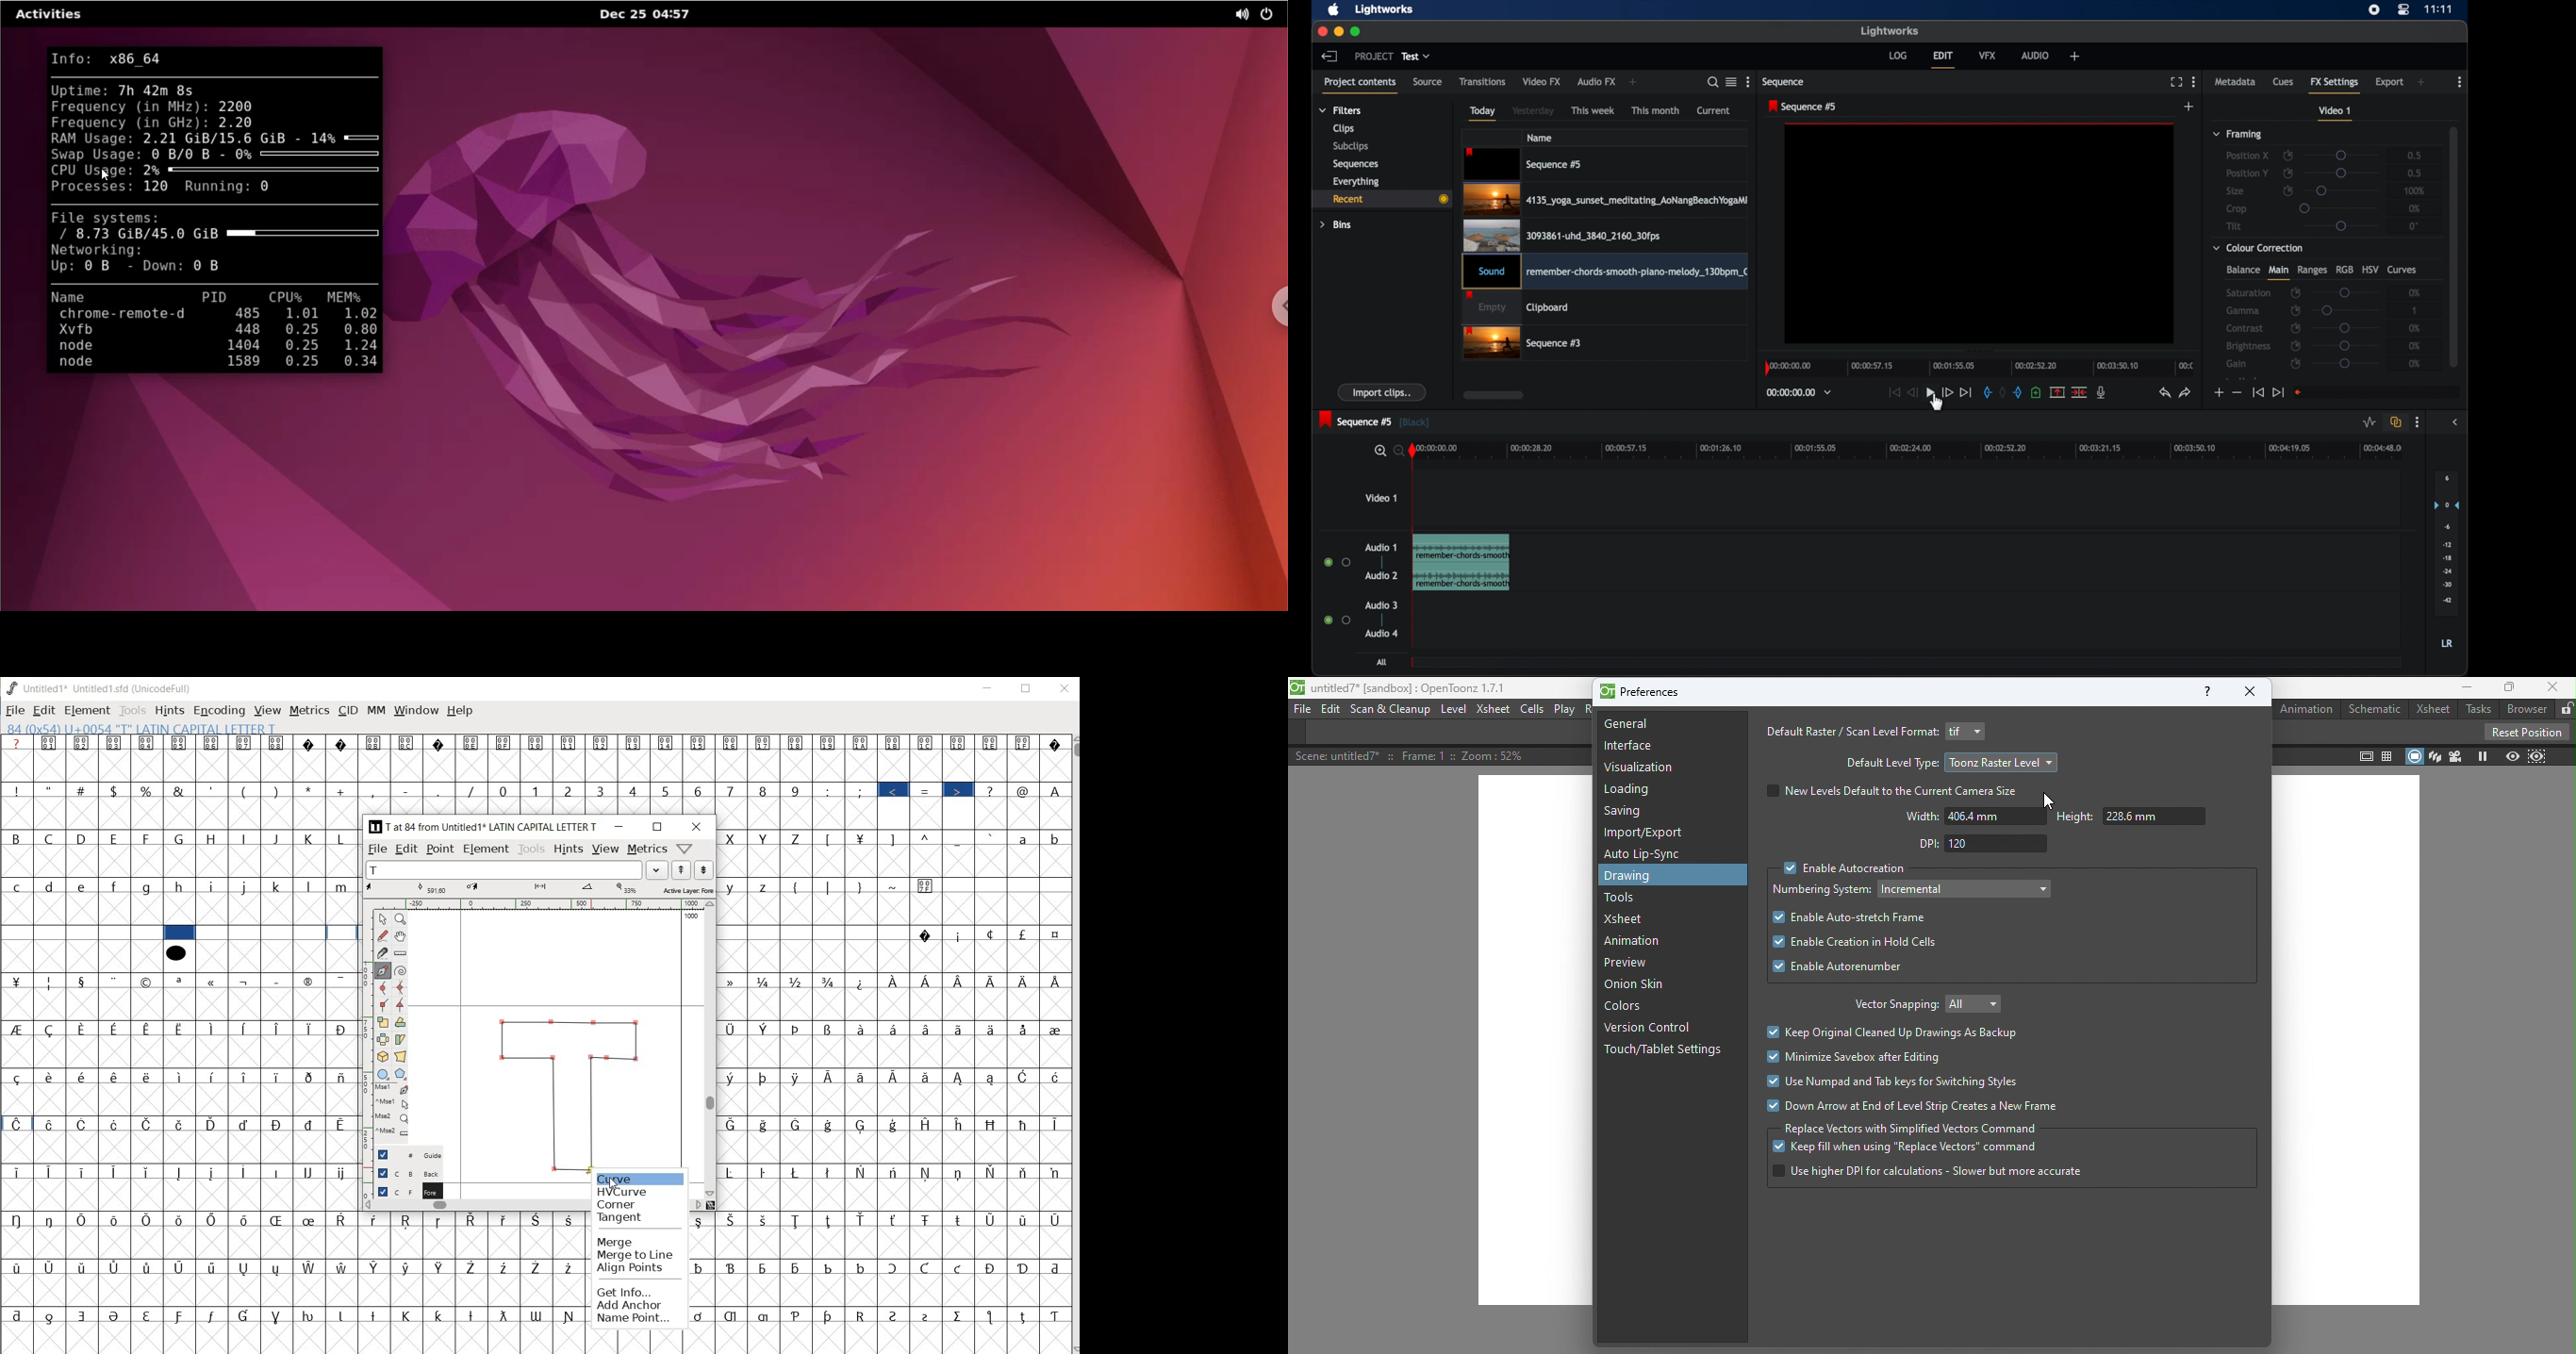  What do you see at coordinates (2247, 172) in the screenshot?
I see `position y` at bounding box center [2247, 172].